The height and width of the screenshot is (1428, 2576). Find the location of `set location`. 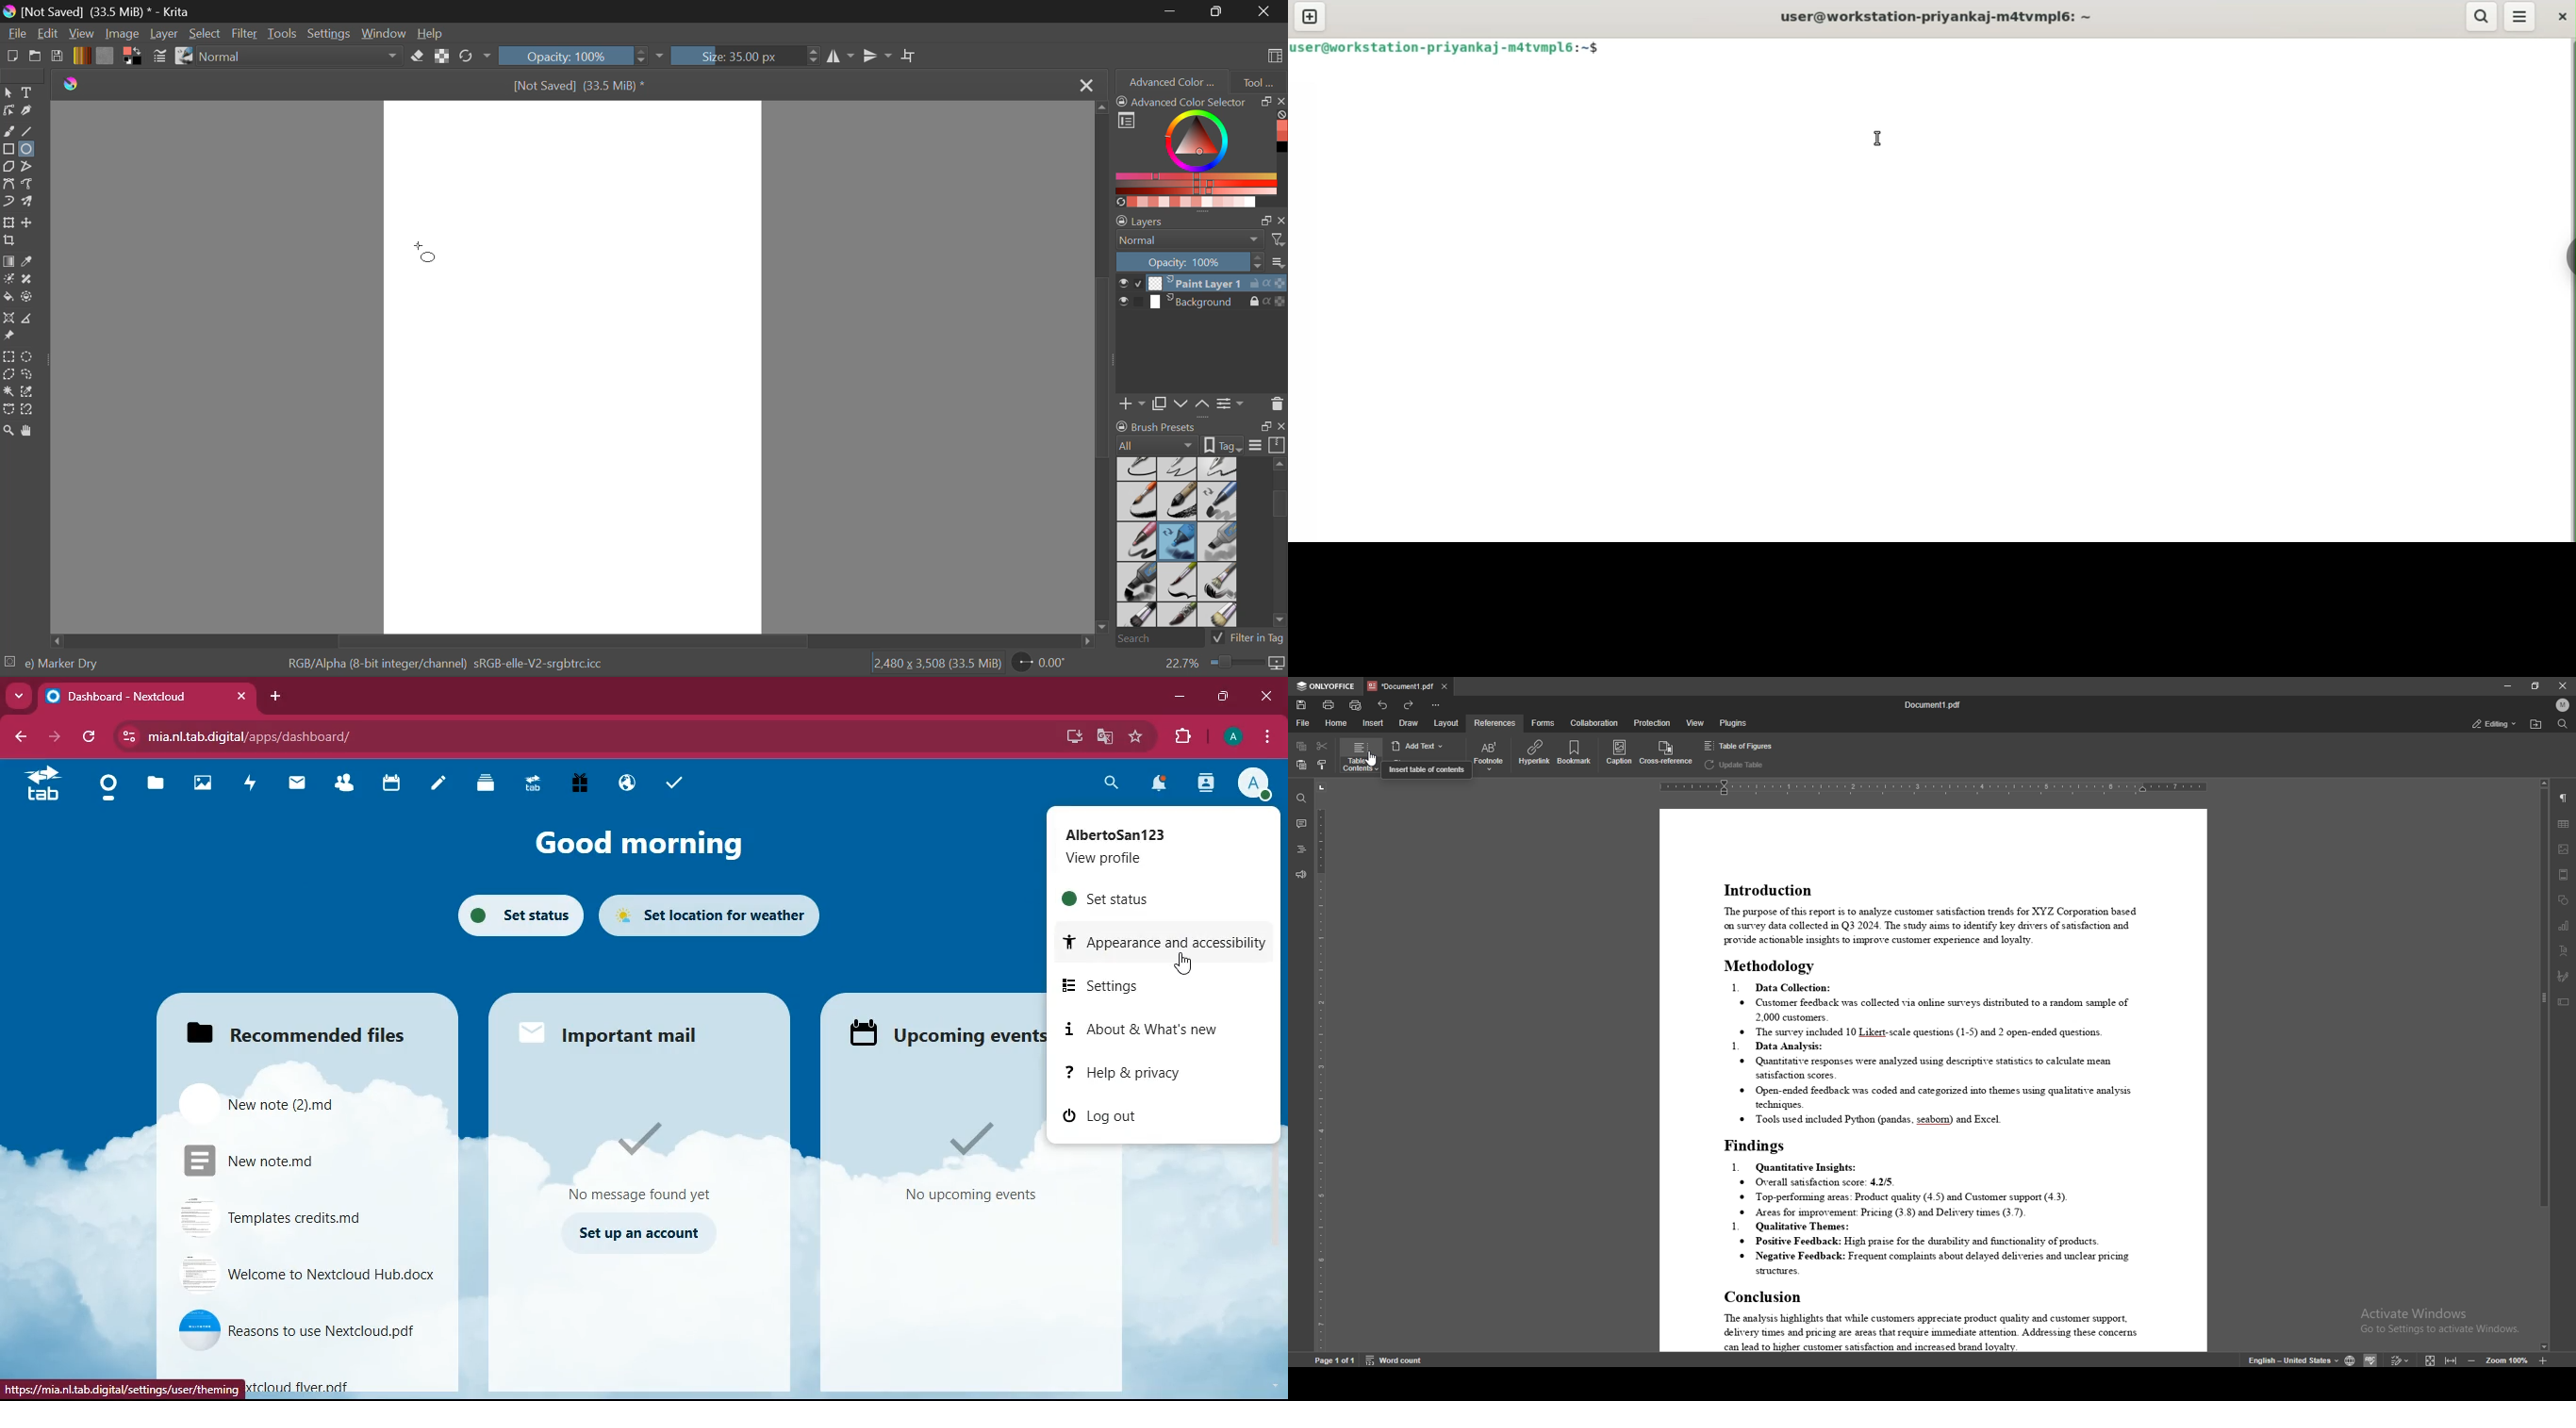

set location is located at coordinates (712, 917).